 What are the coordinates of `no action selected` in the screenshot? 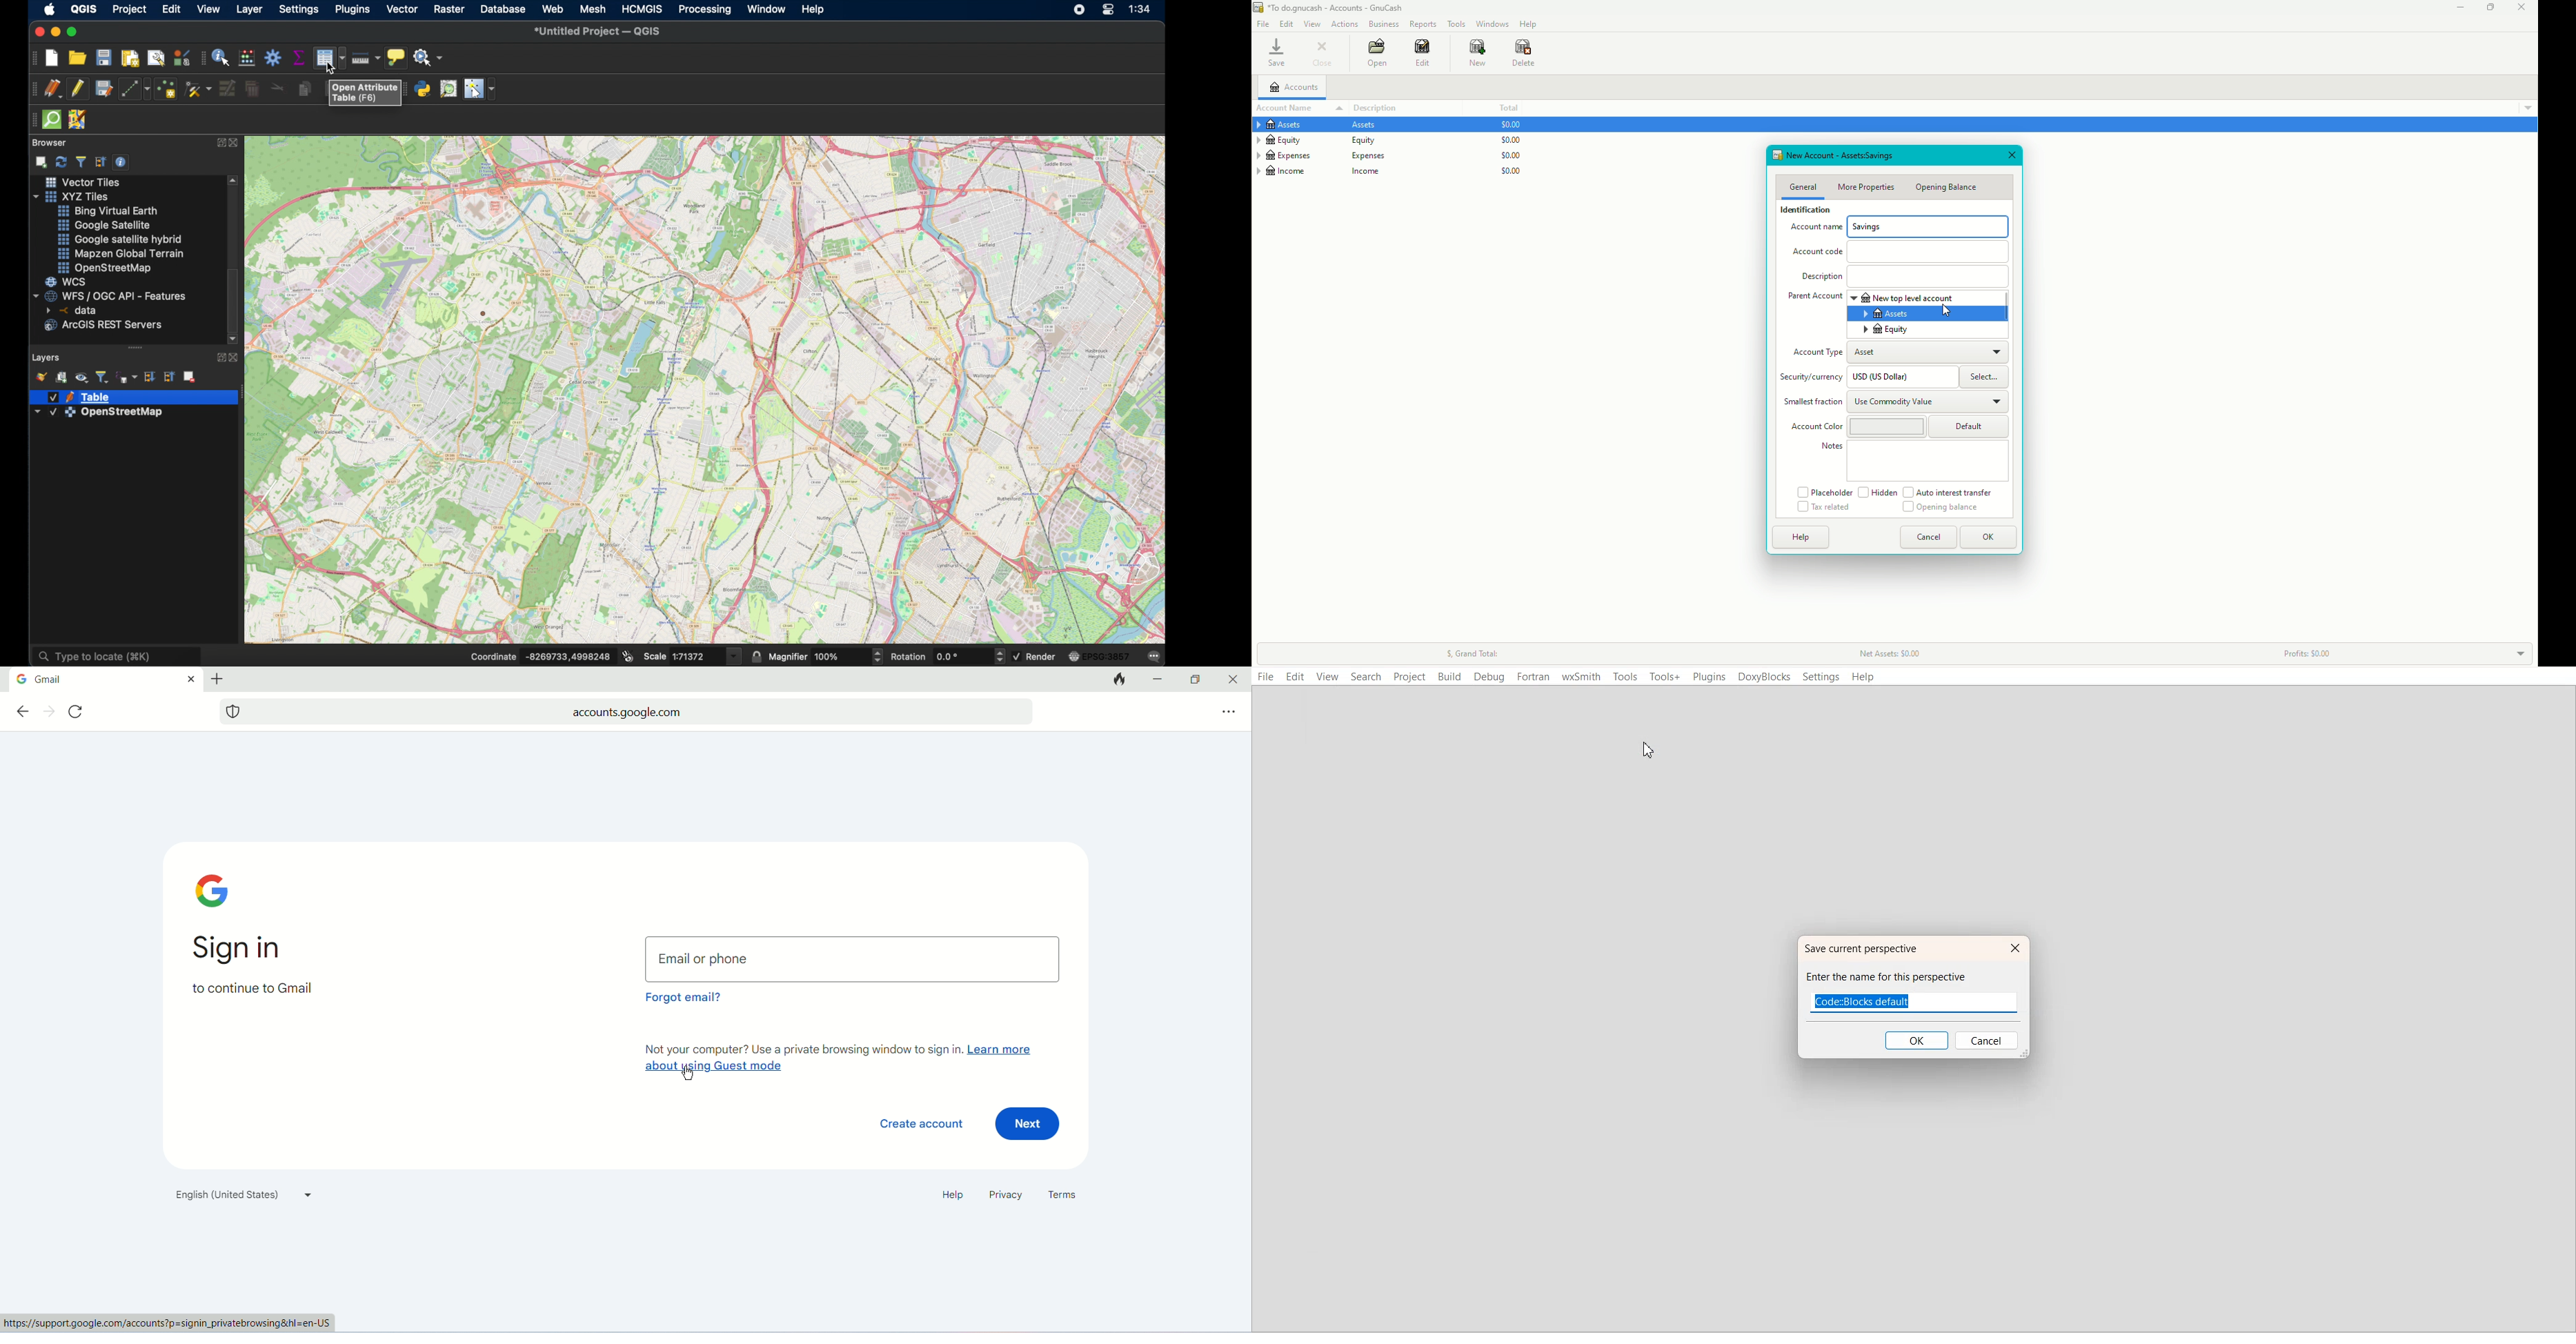 It's located at (429, 57).